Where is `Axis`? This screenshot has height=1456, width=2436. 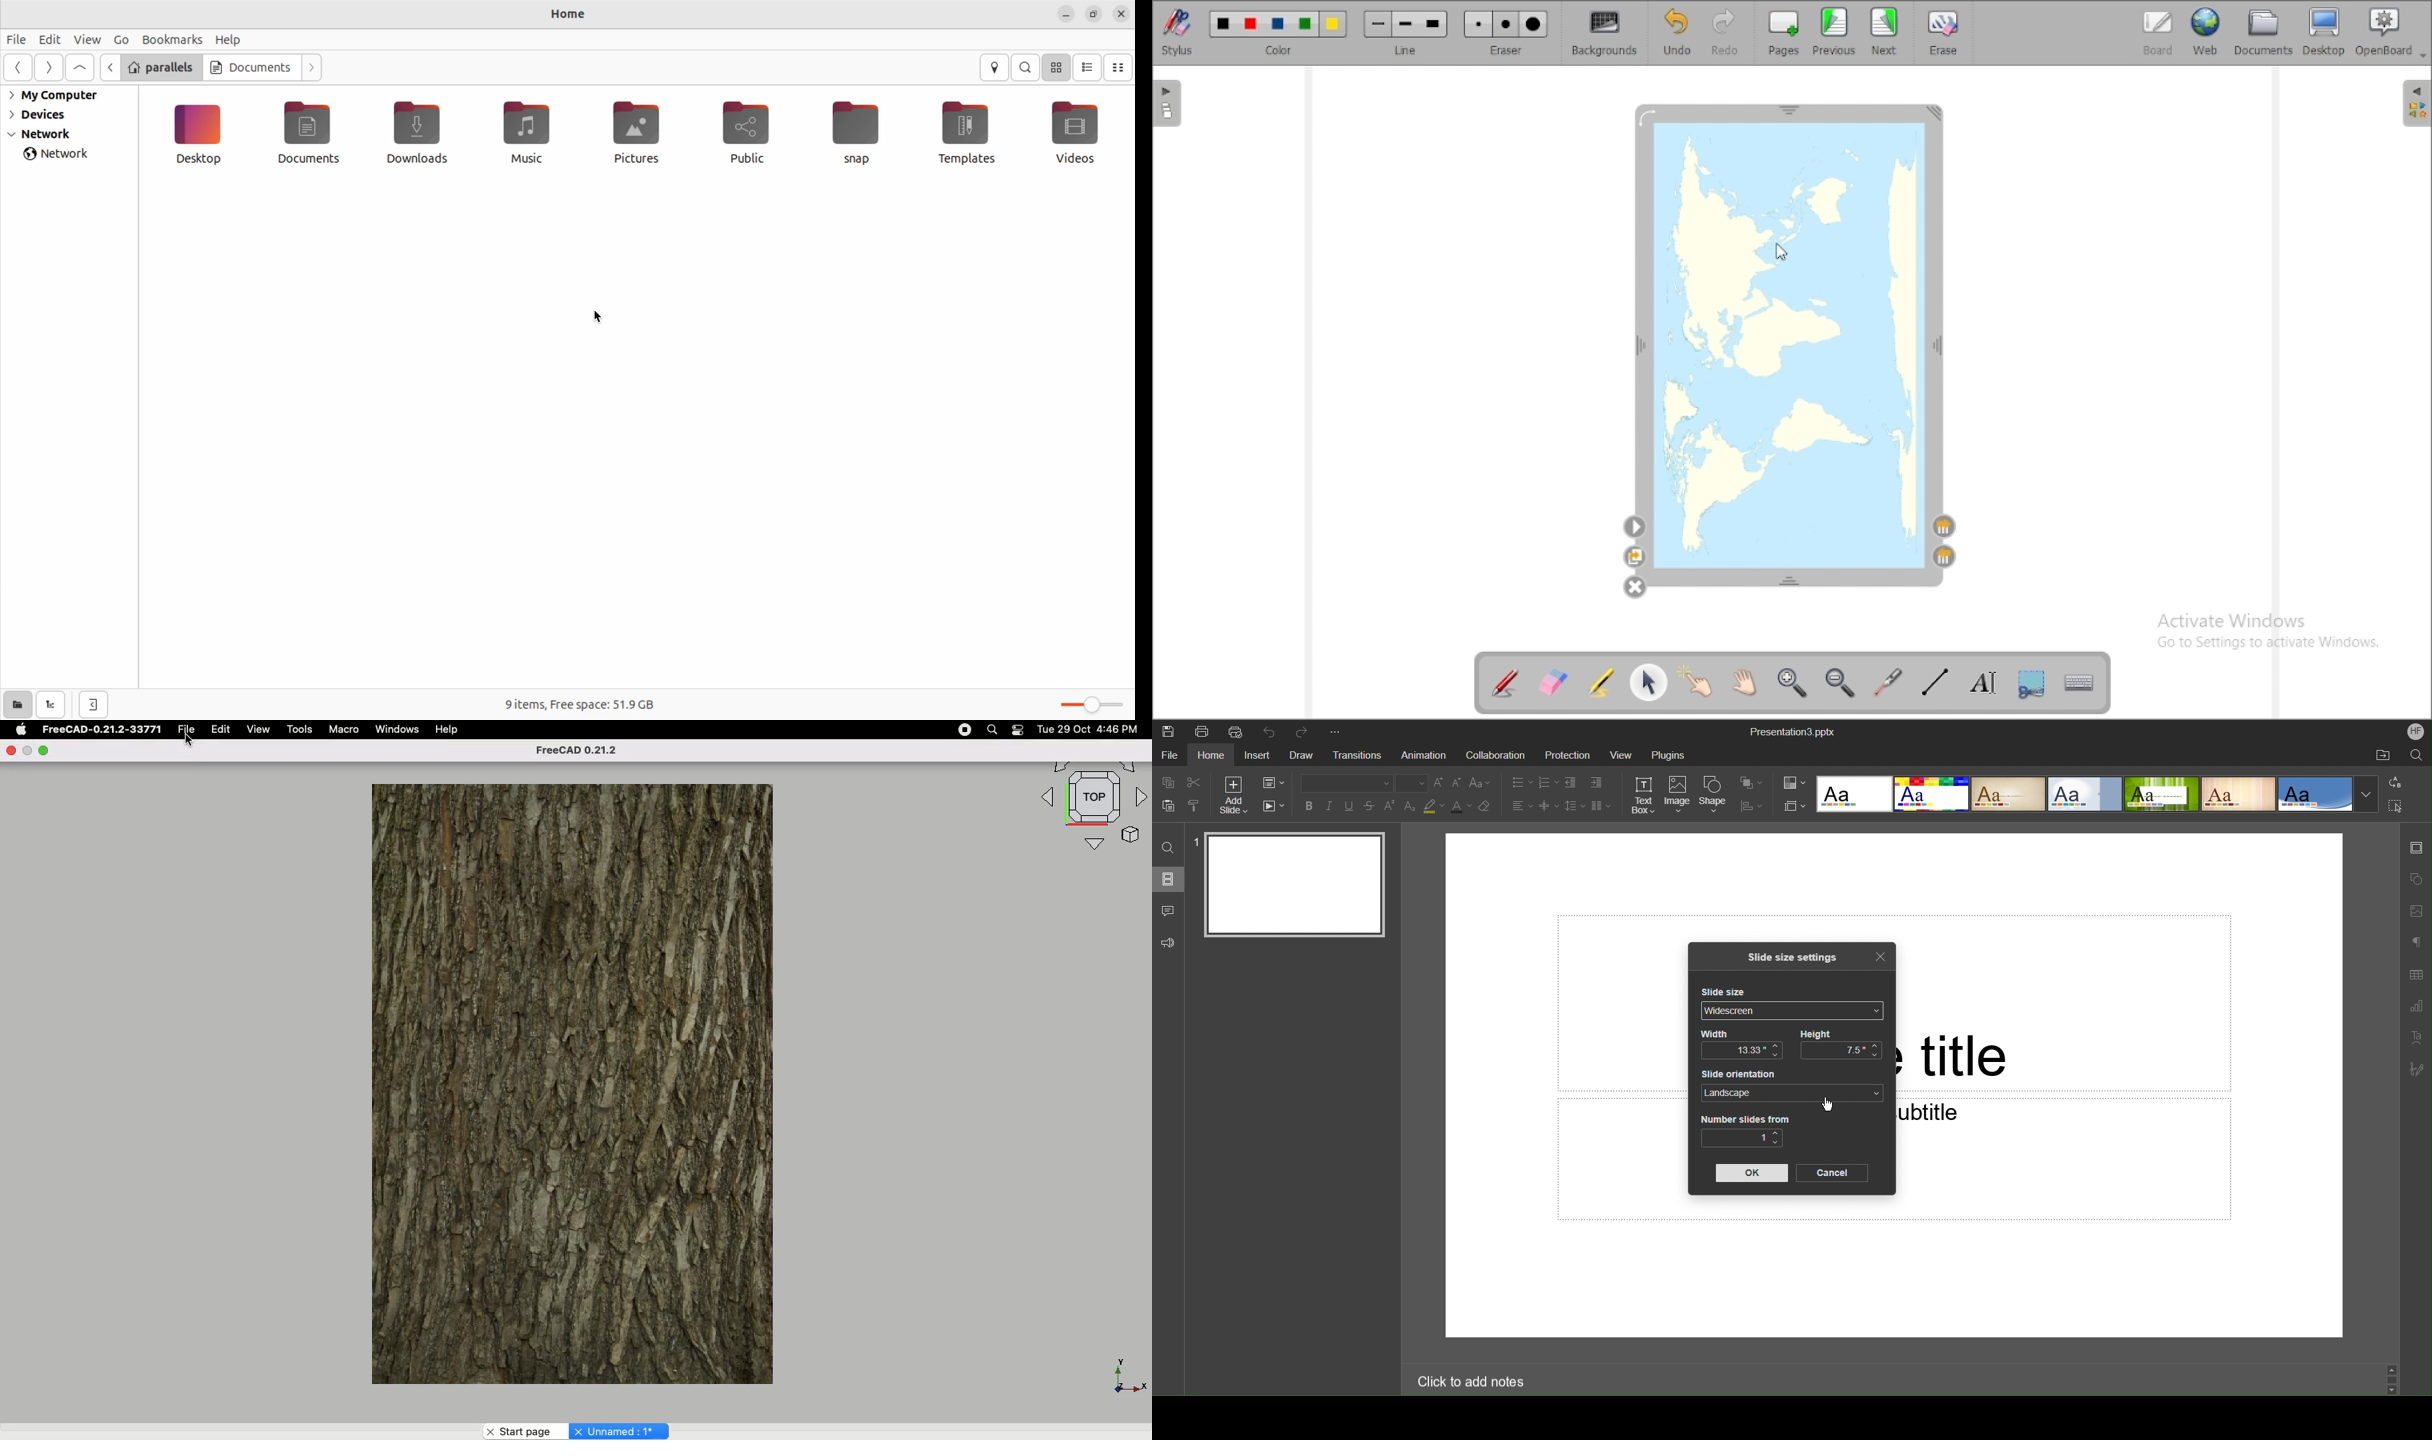 Axis is located at coordinates (1126, 1372).